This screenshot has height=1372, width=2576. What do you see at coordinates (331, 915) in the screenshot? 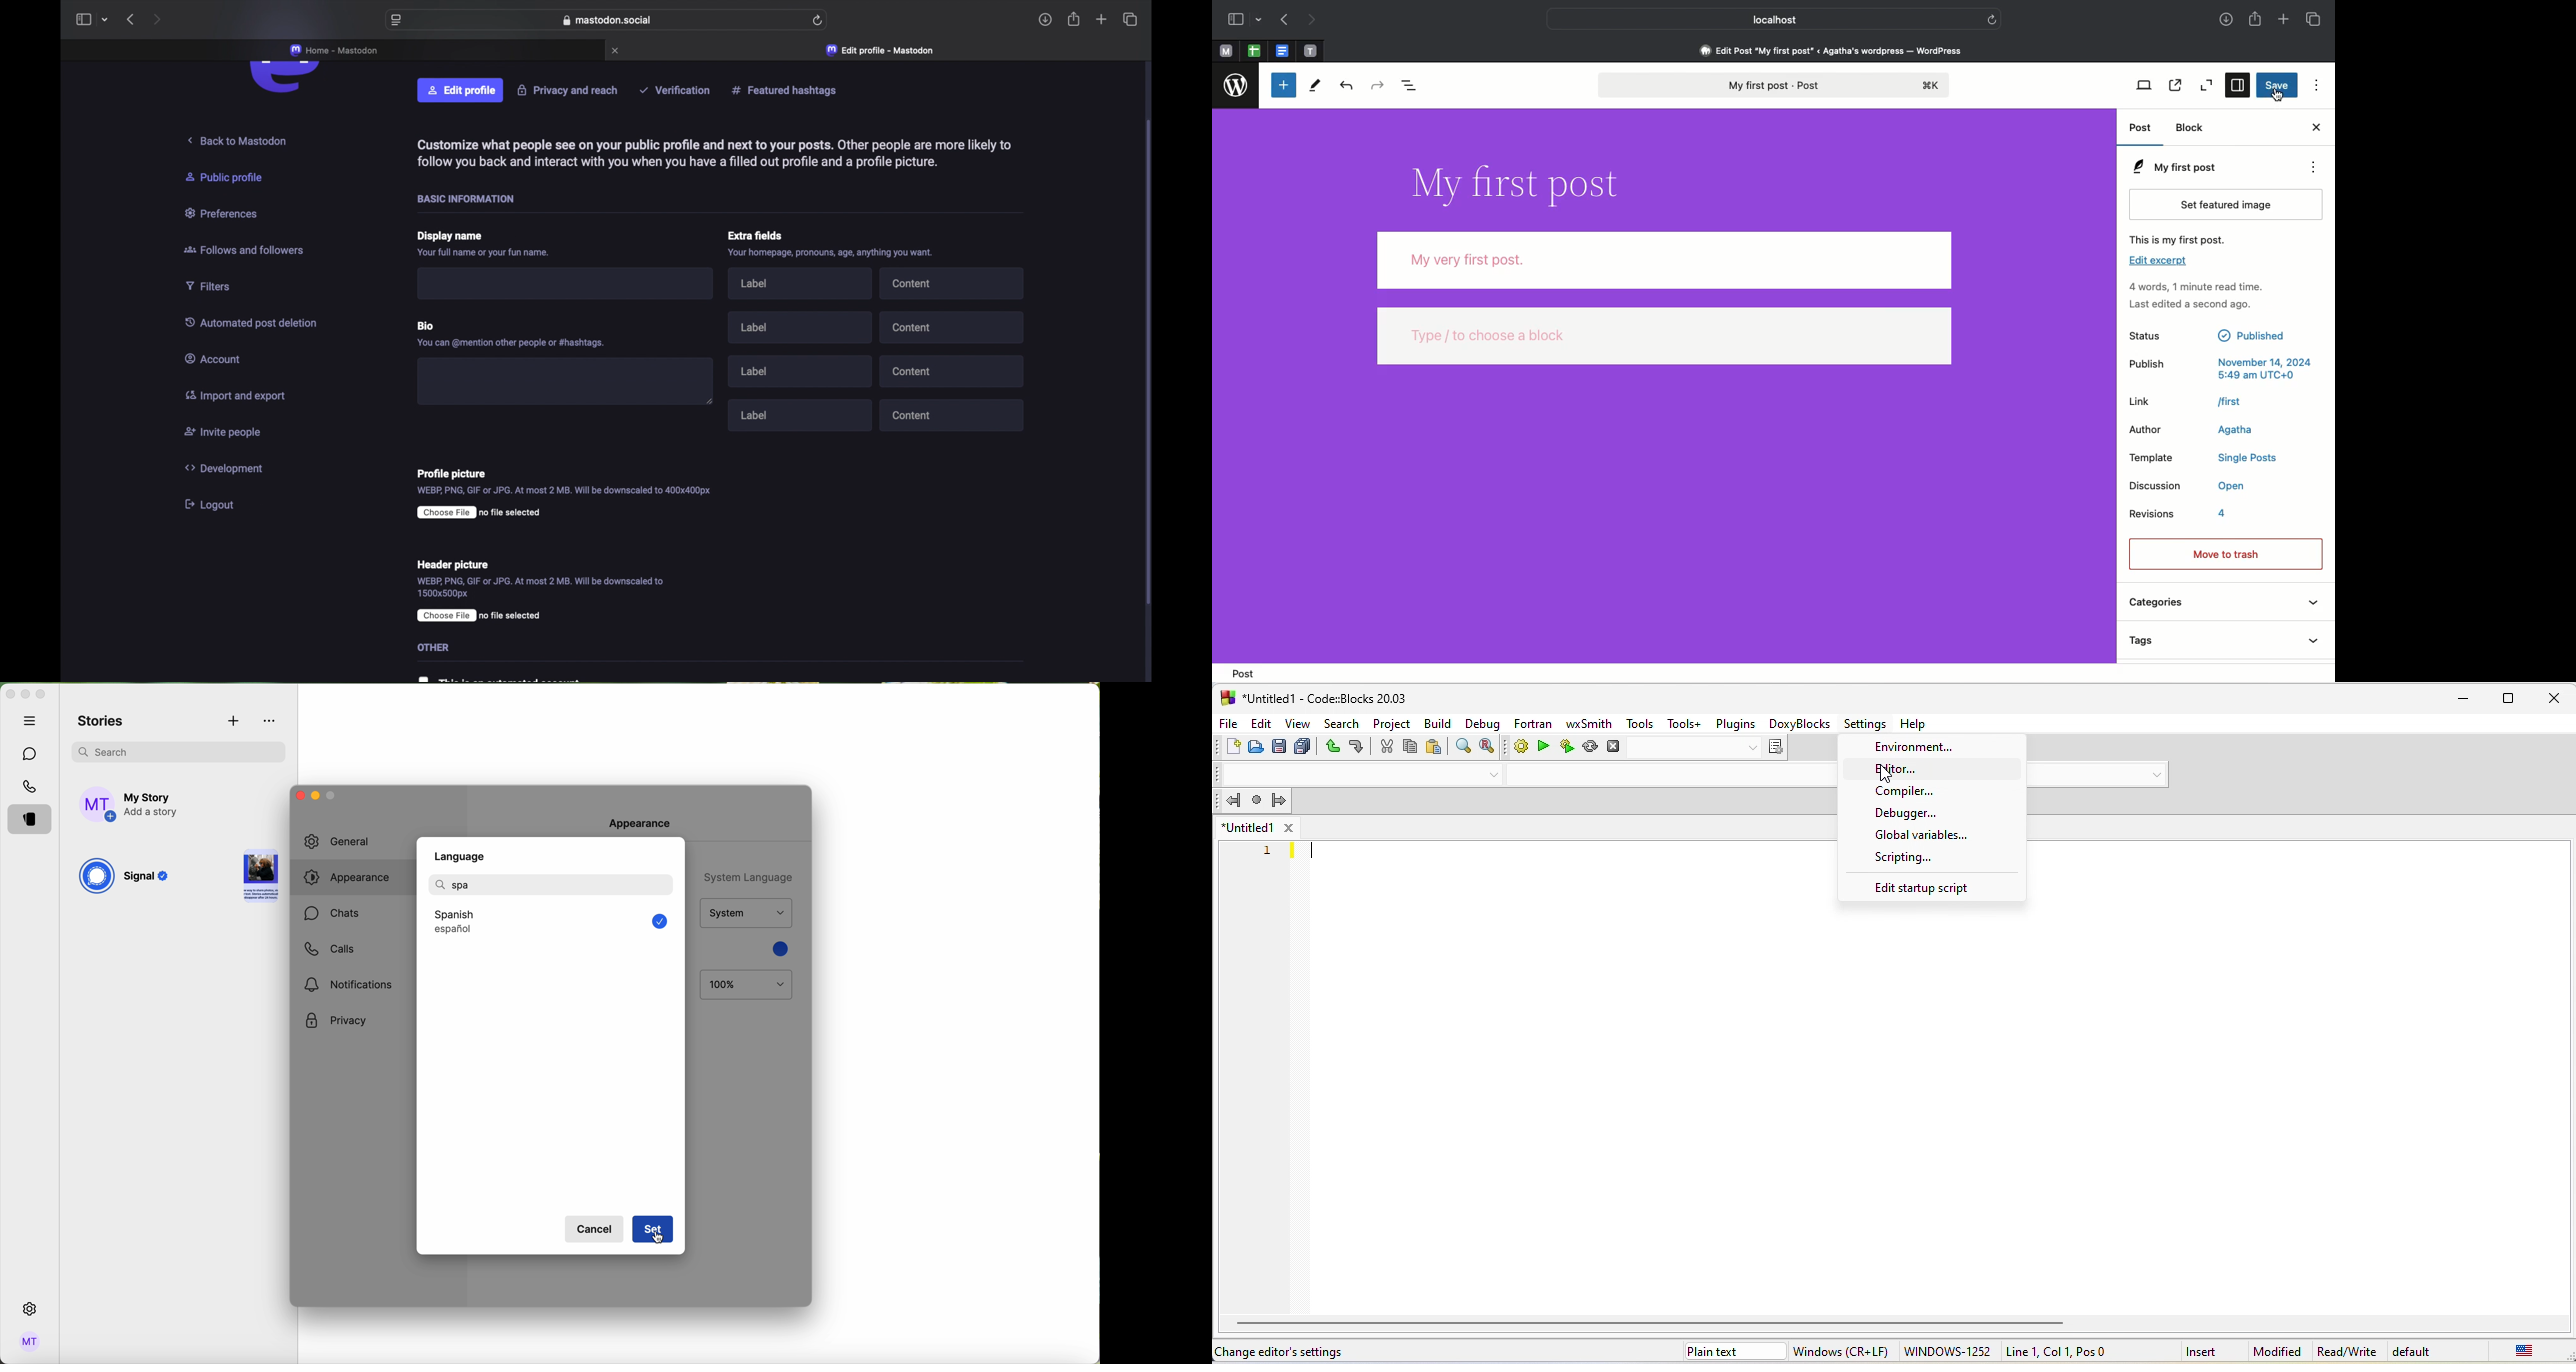
I see `chats` at bounding box center [331, 915].